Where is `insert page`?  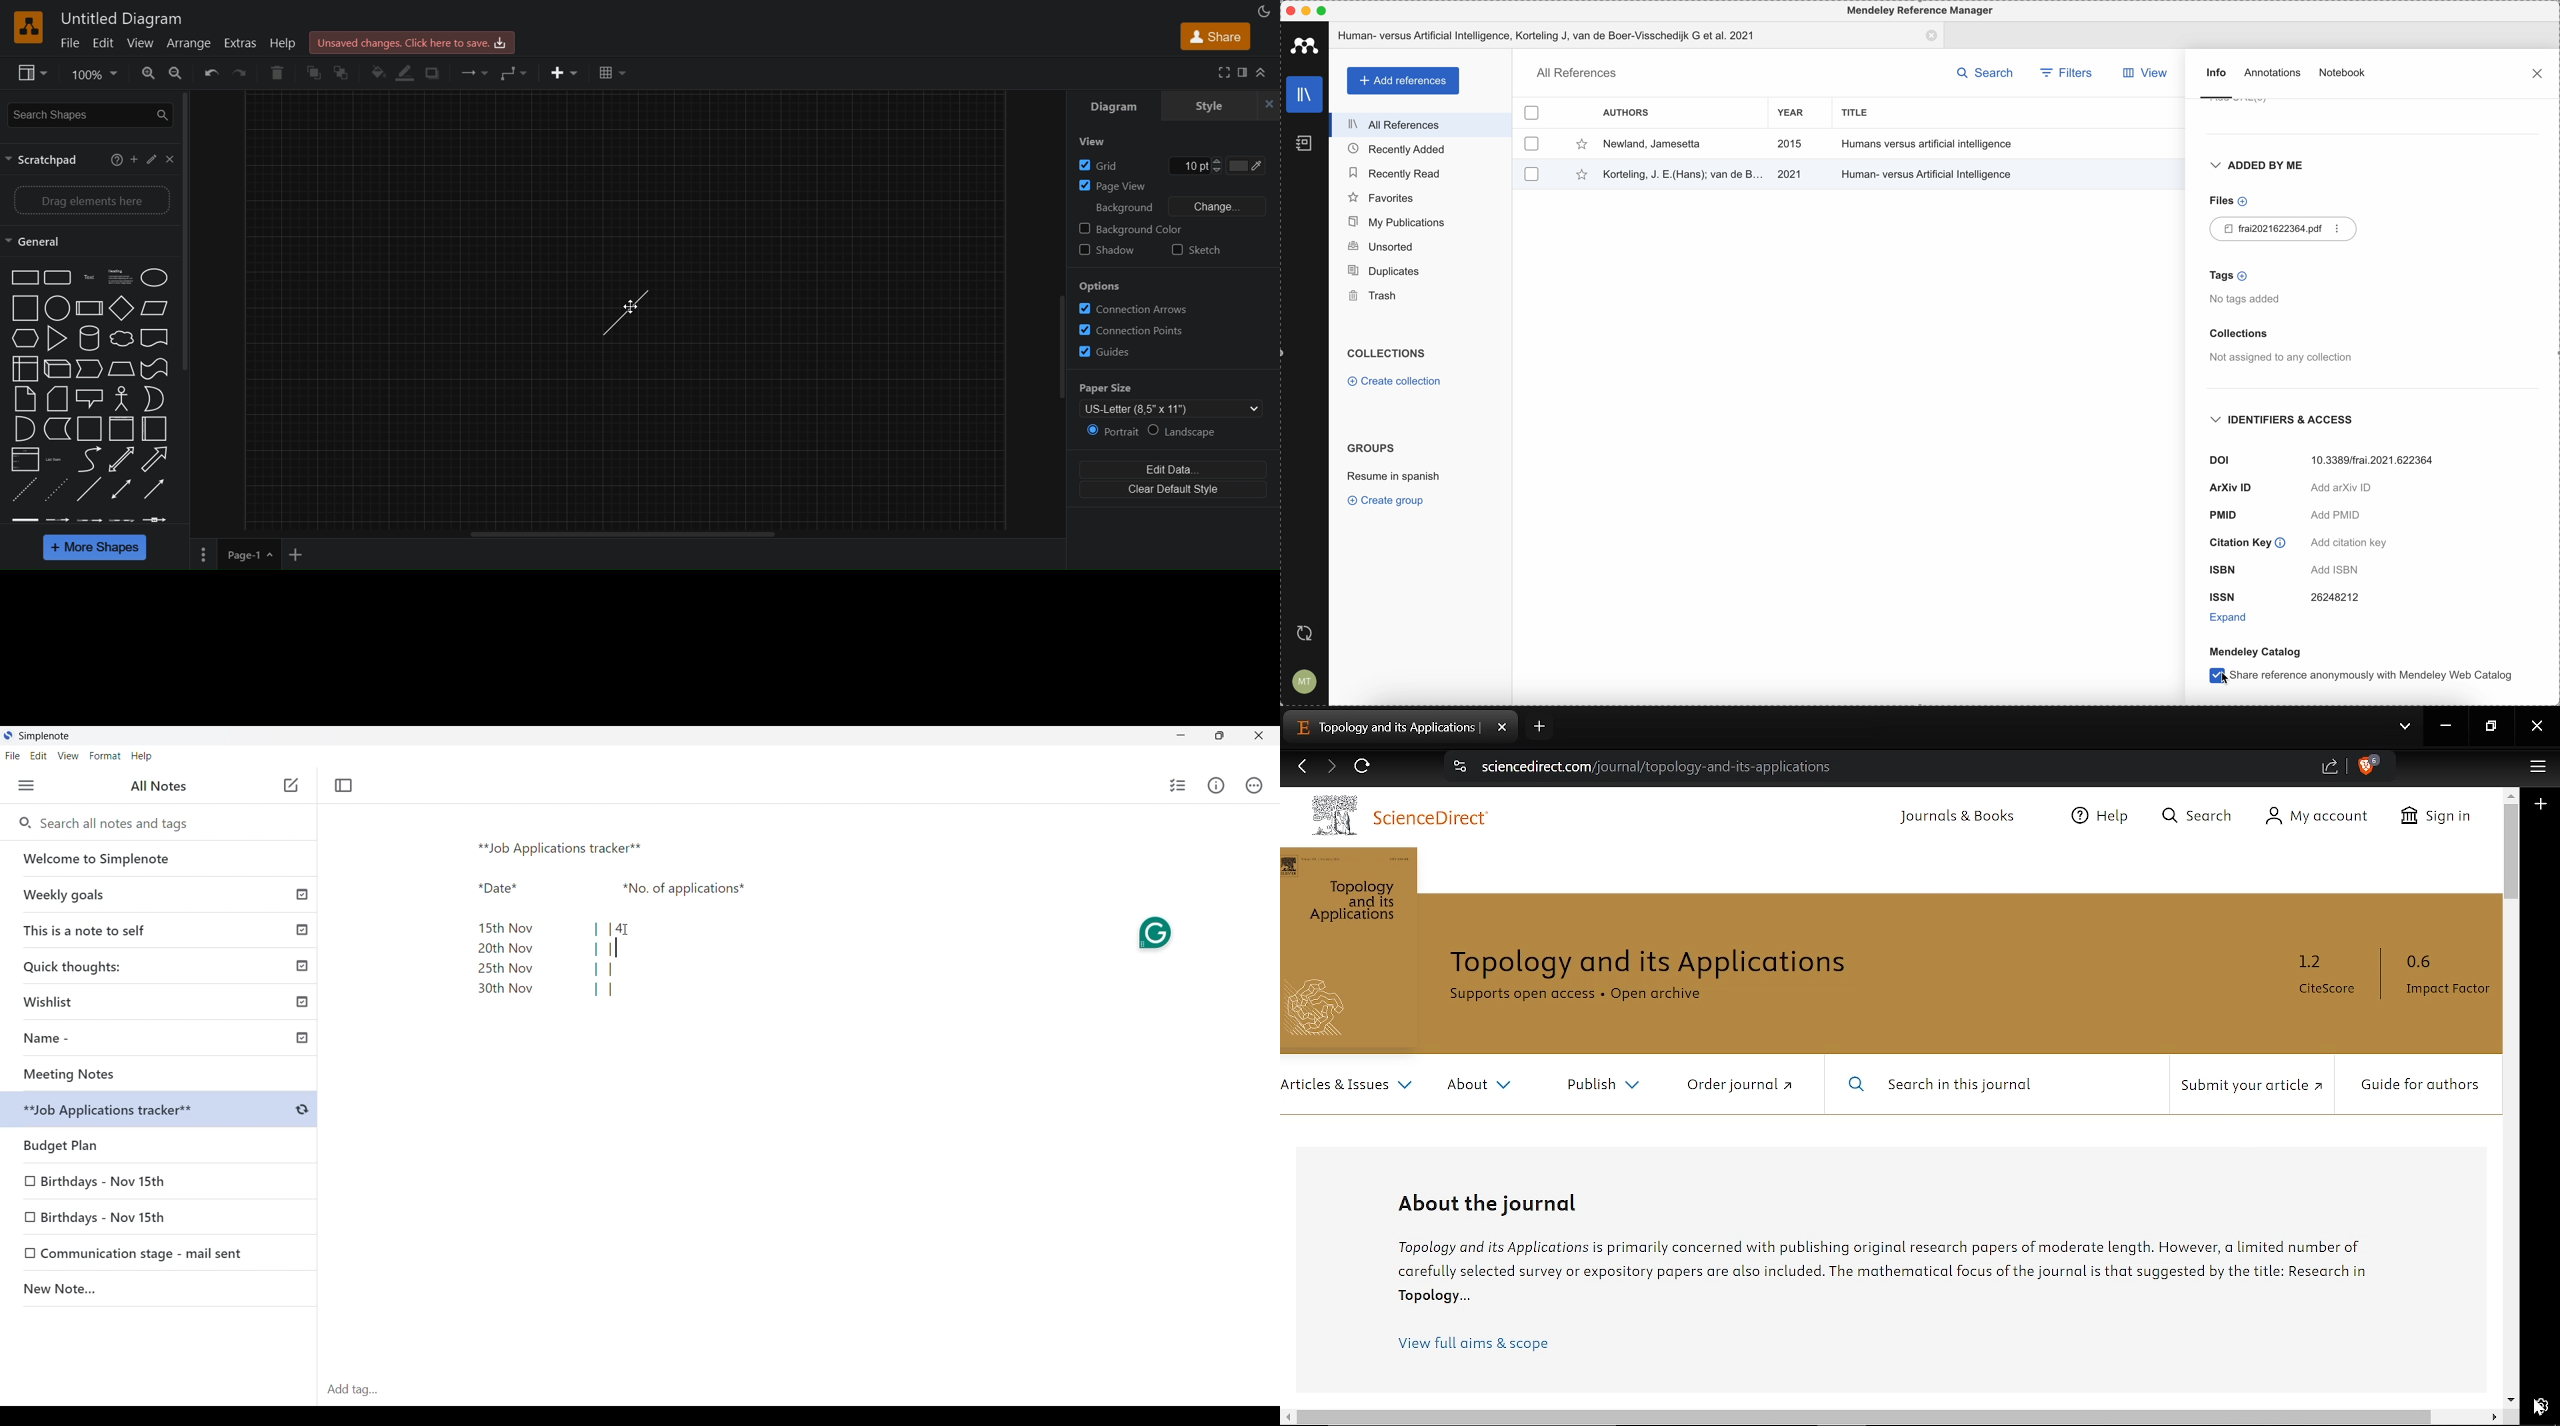
insert page is located at coordinates (298, 556).